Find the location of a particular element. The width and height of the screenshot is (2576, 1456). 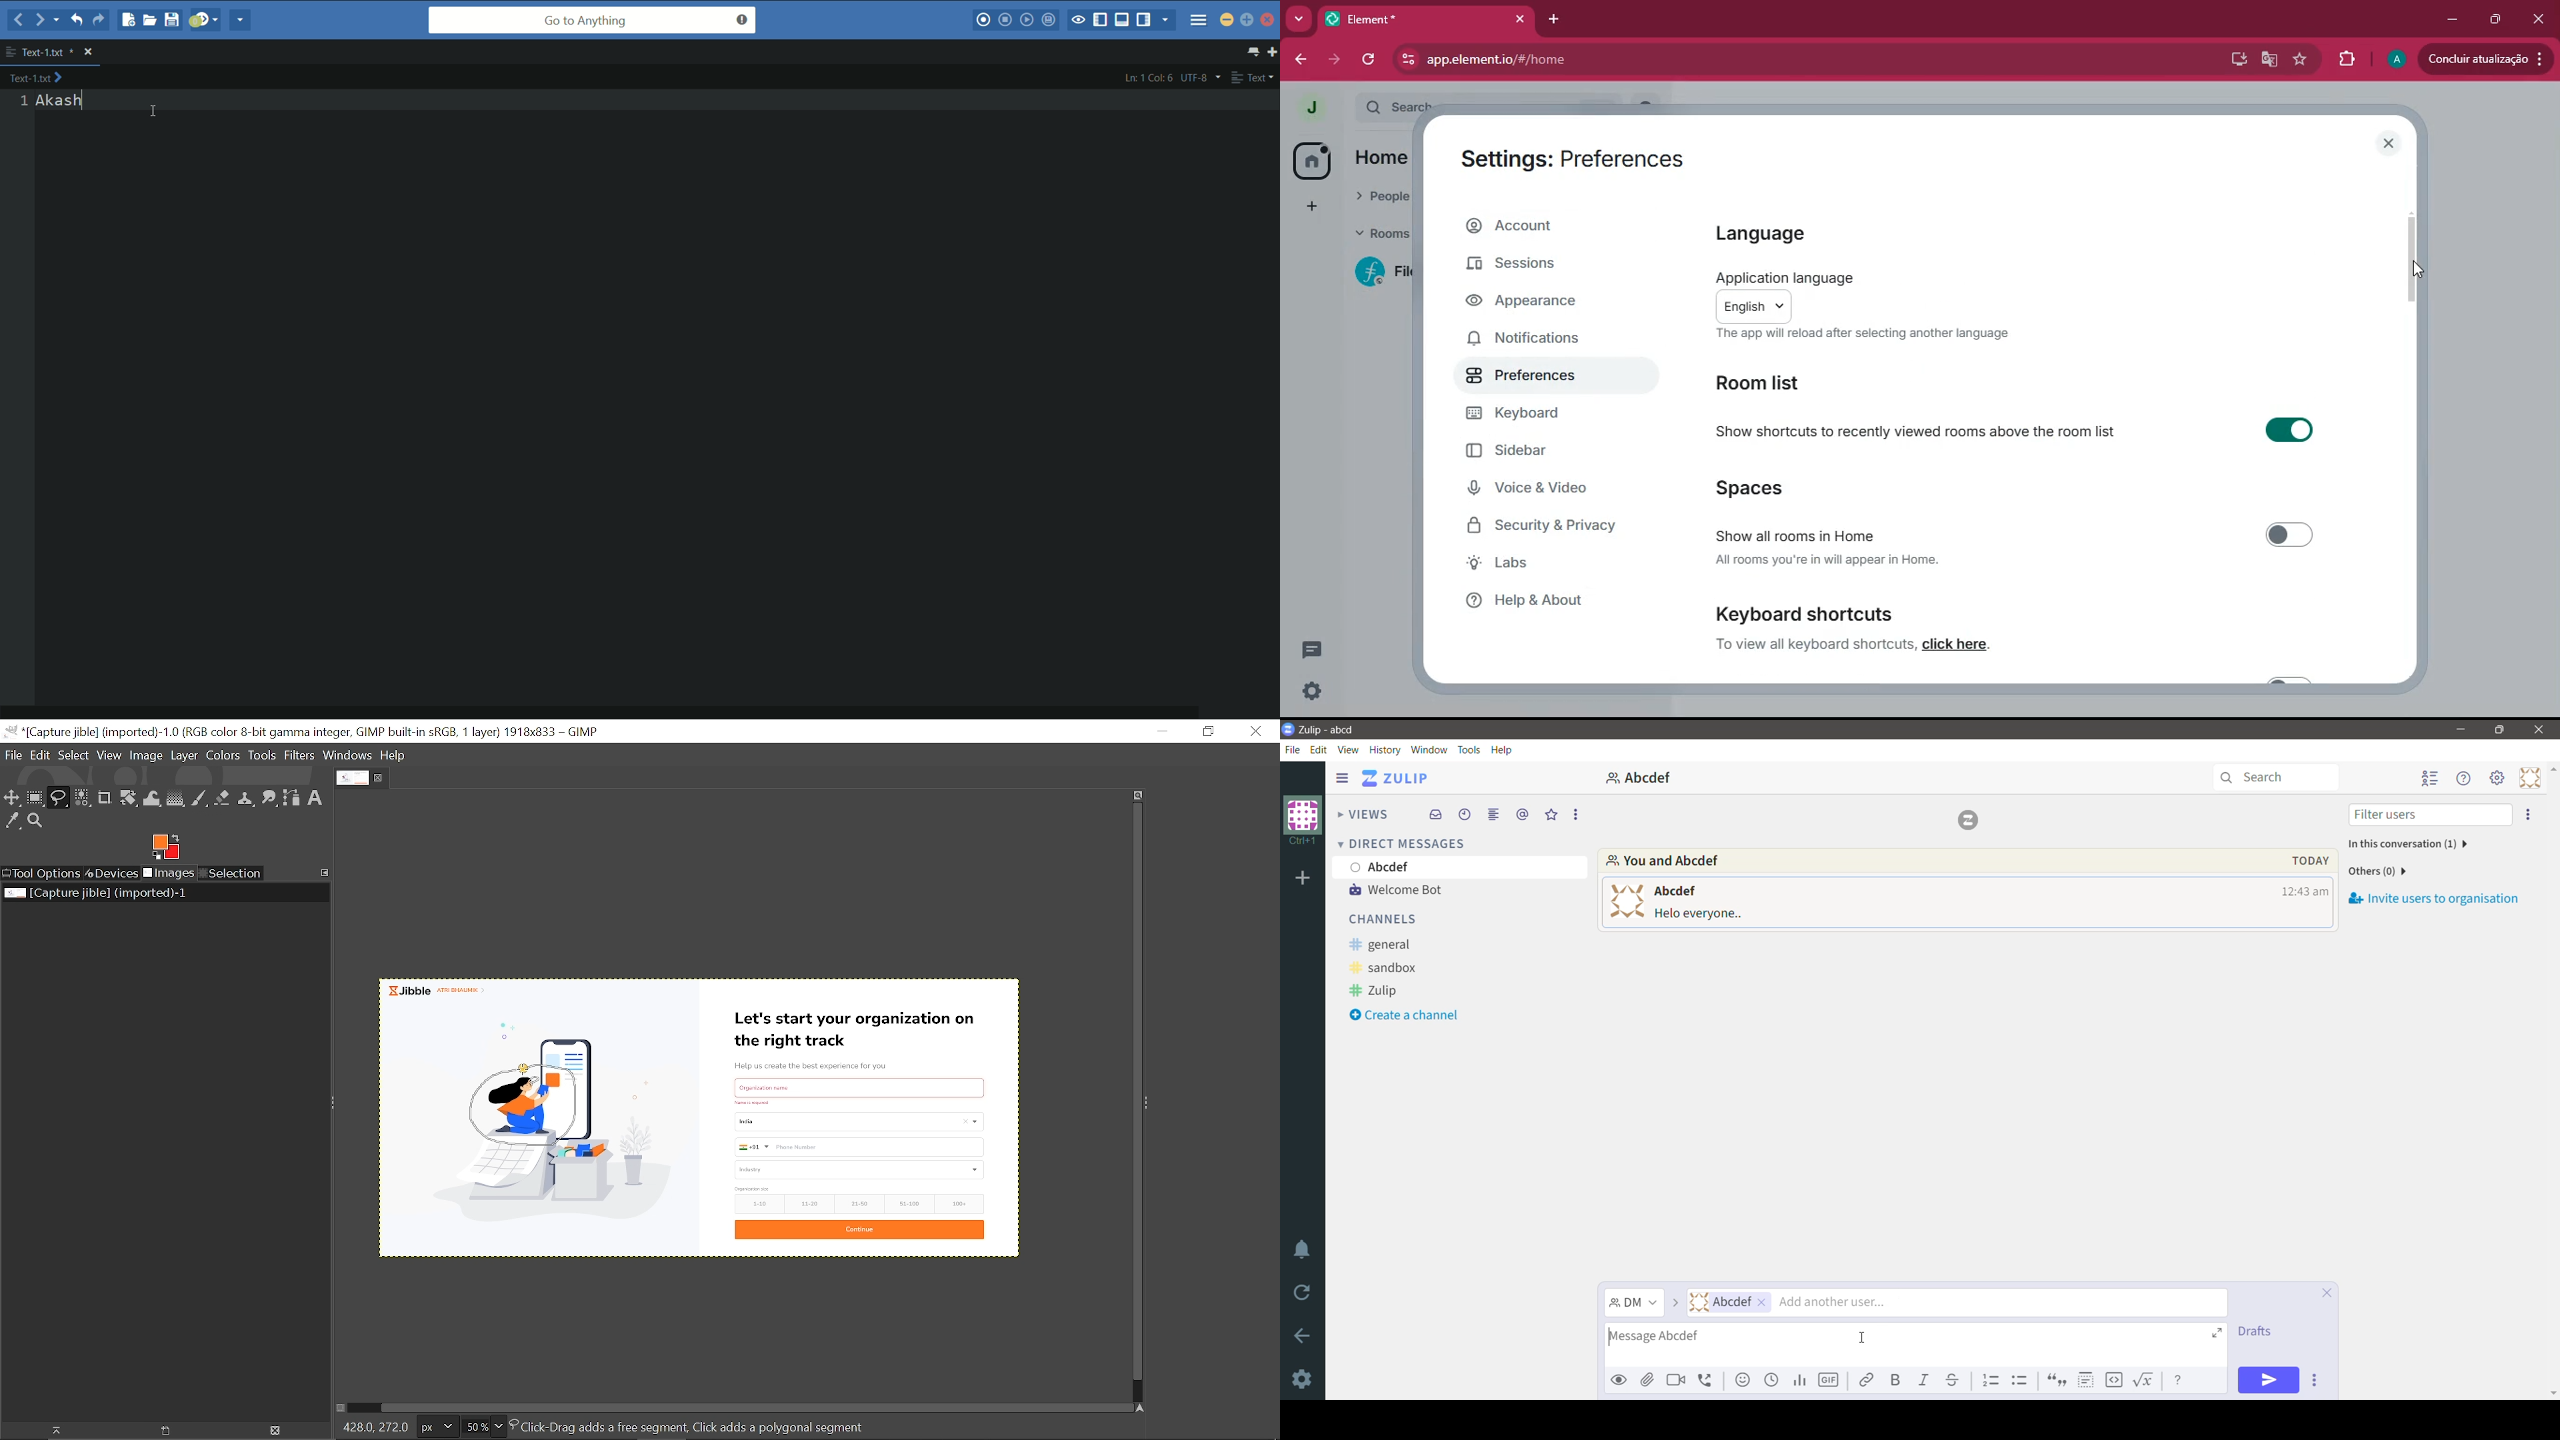

Help menu is located at coordinates (2465, 778).